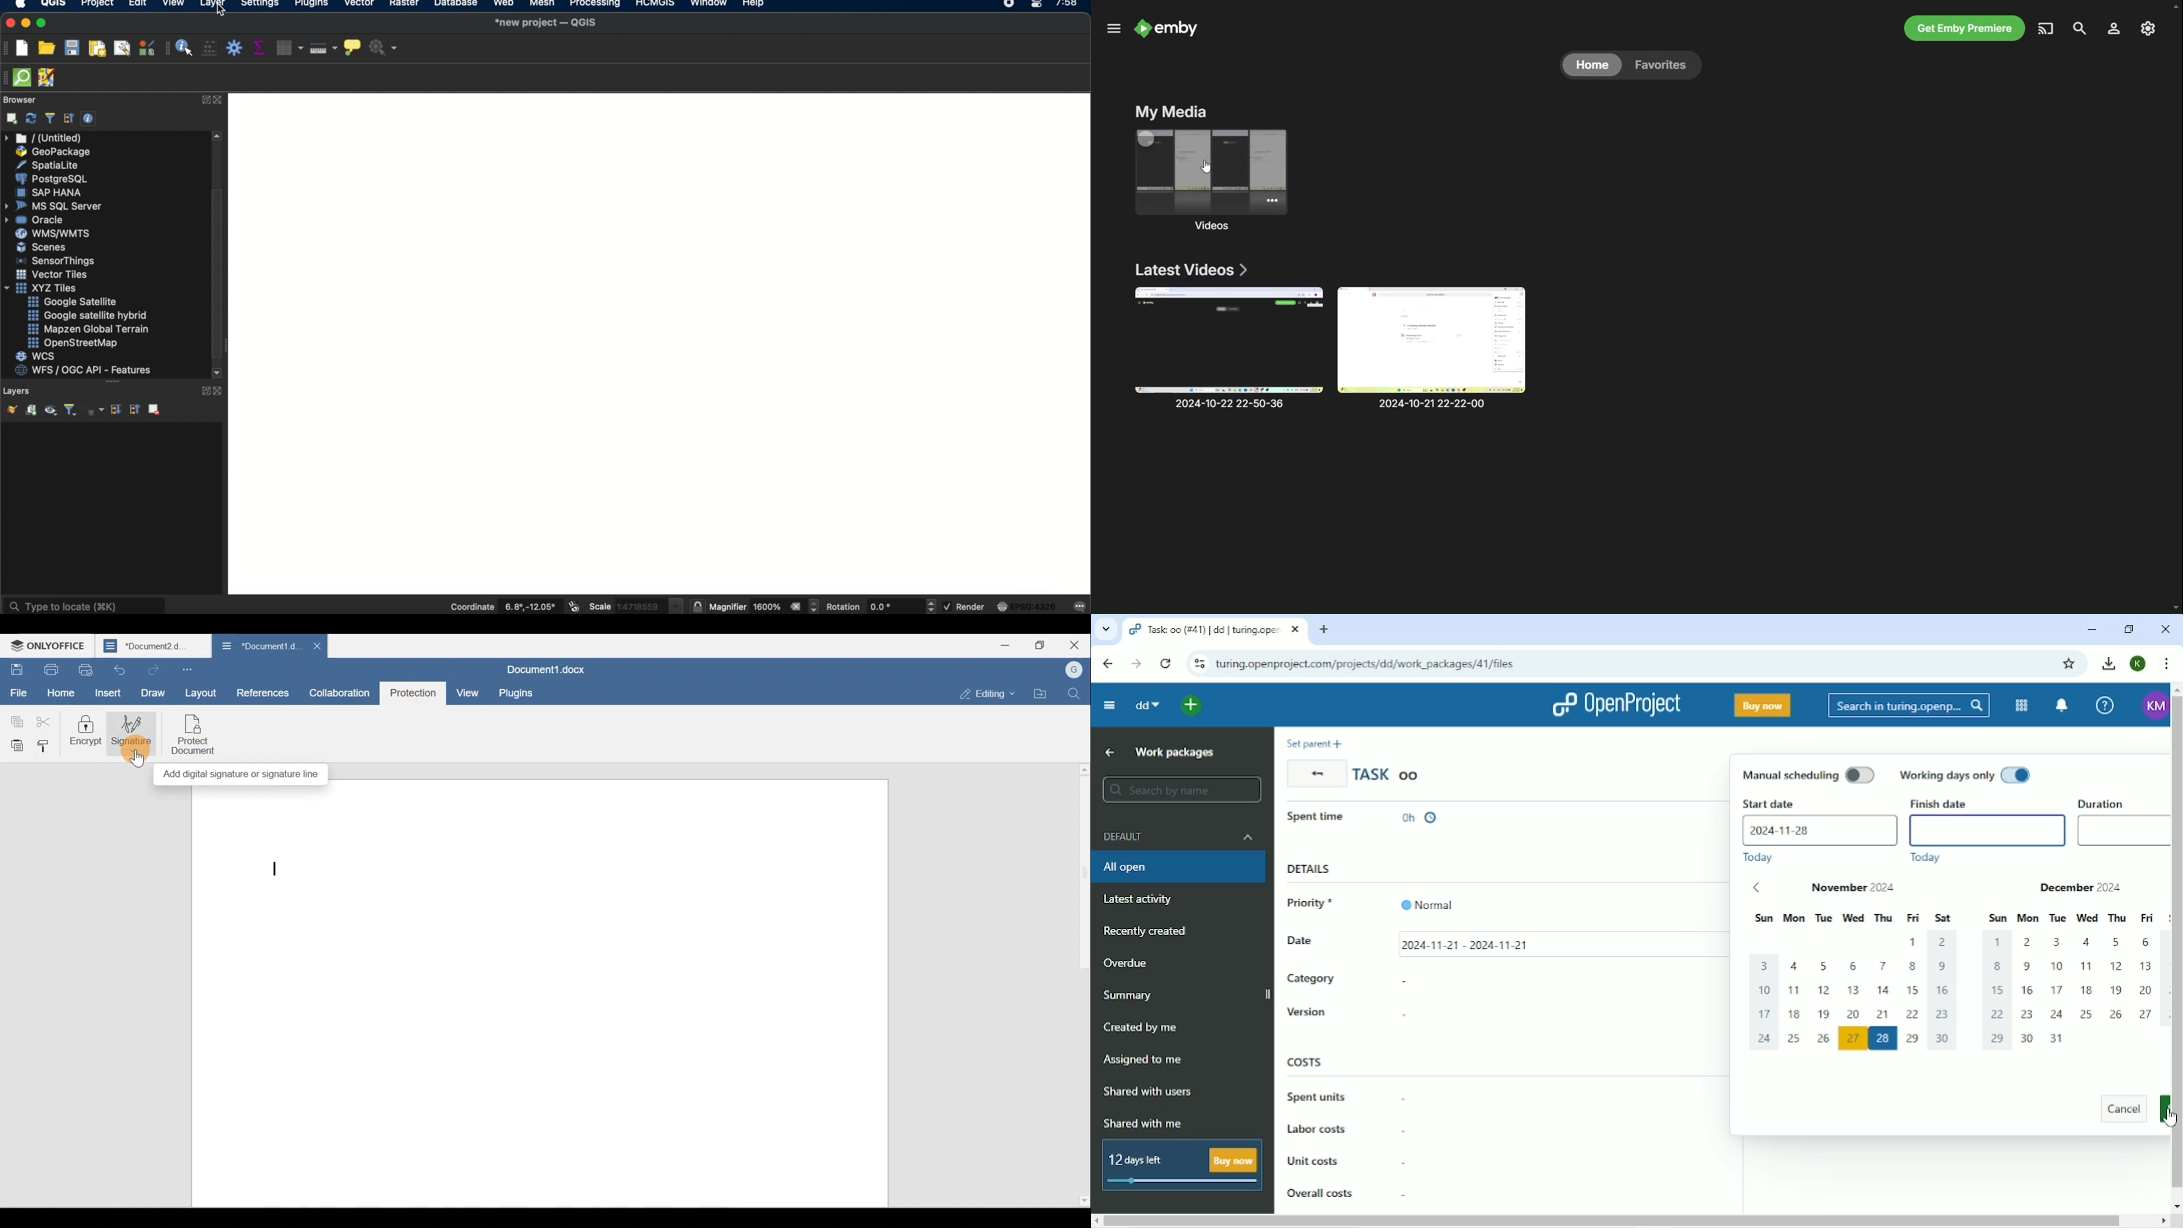  I want to click on 2024-11-28, so click(1821, 830).